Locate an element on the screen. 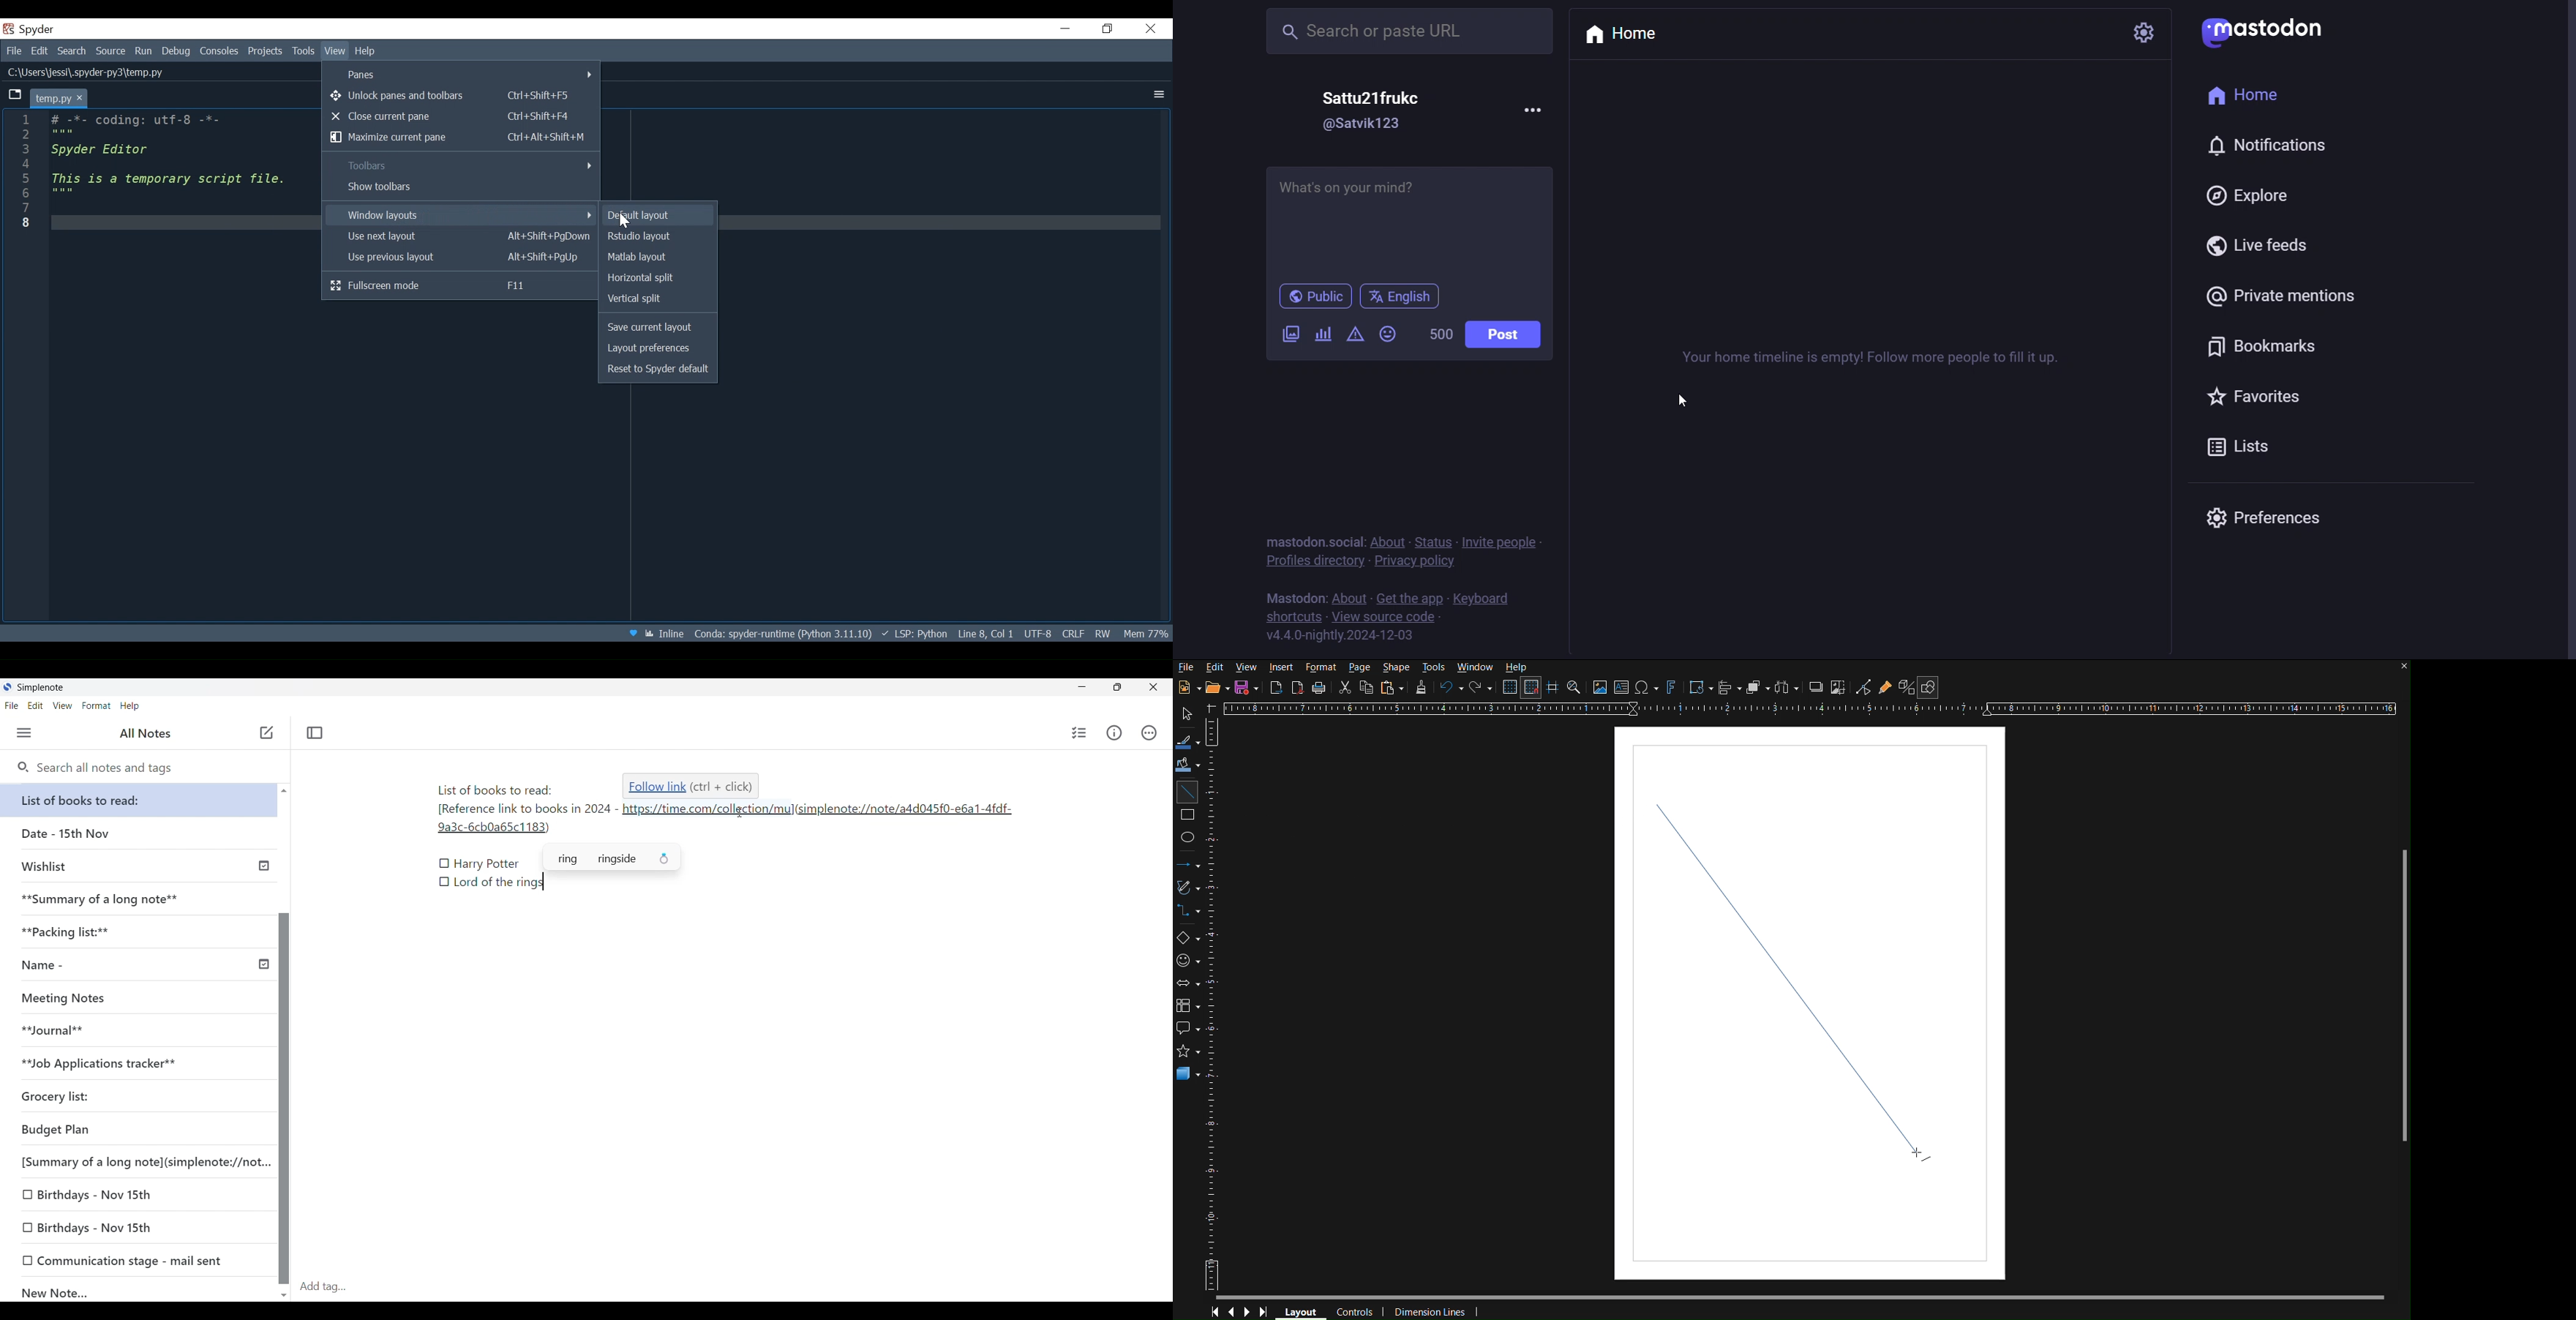  Vertical Horizontal is located at coordinates (1215, 1004).